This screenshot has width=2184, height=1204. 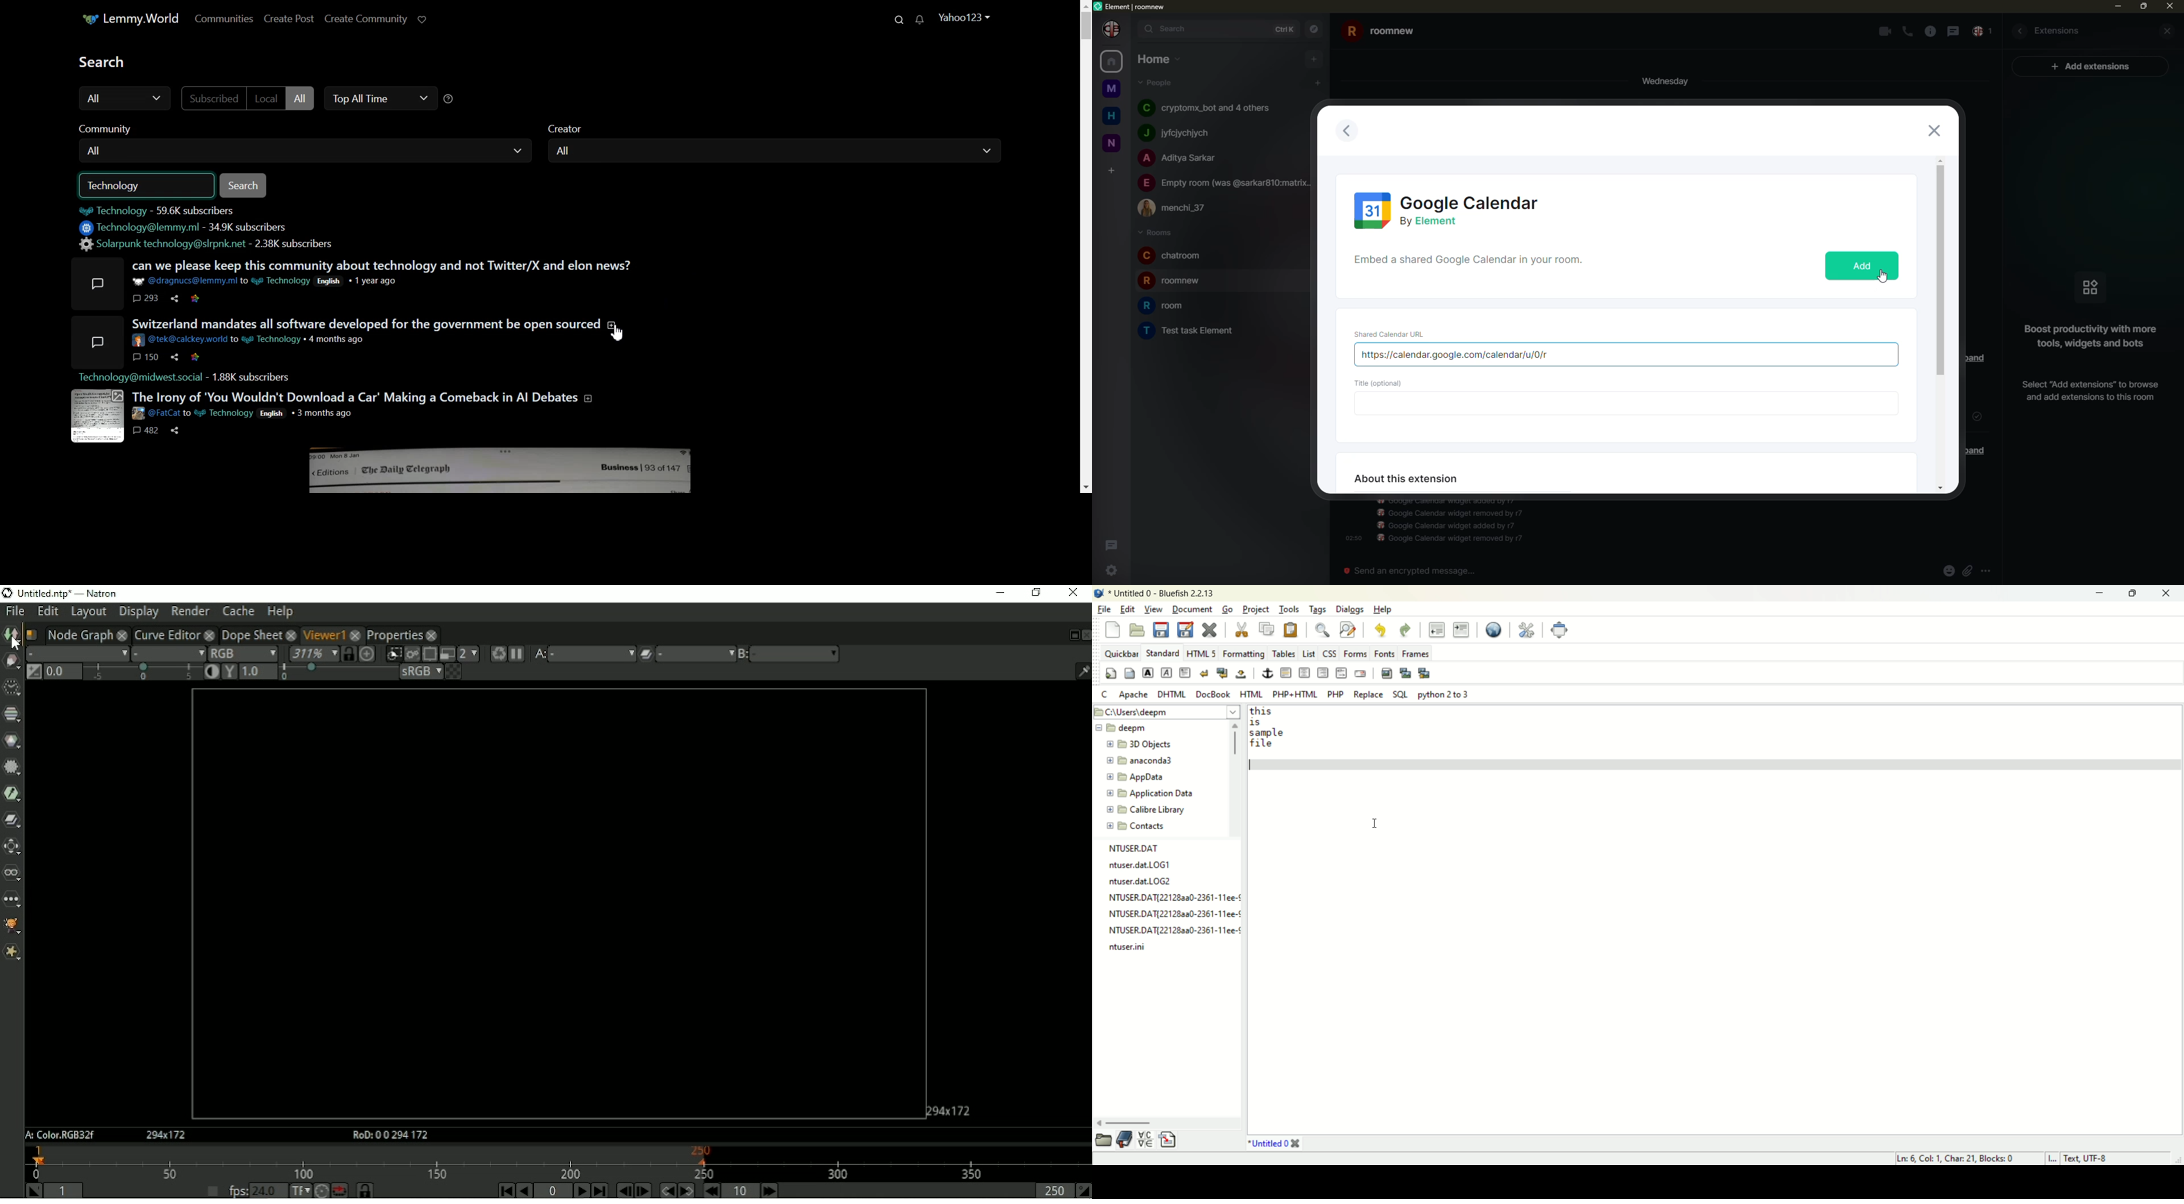 I want to click on home, so click(x=1157, y=59).